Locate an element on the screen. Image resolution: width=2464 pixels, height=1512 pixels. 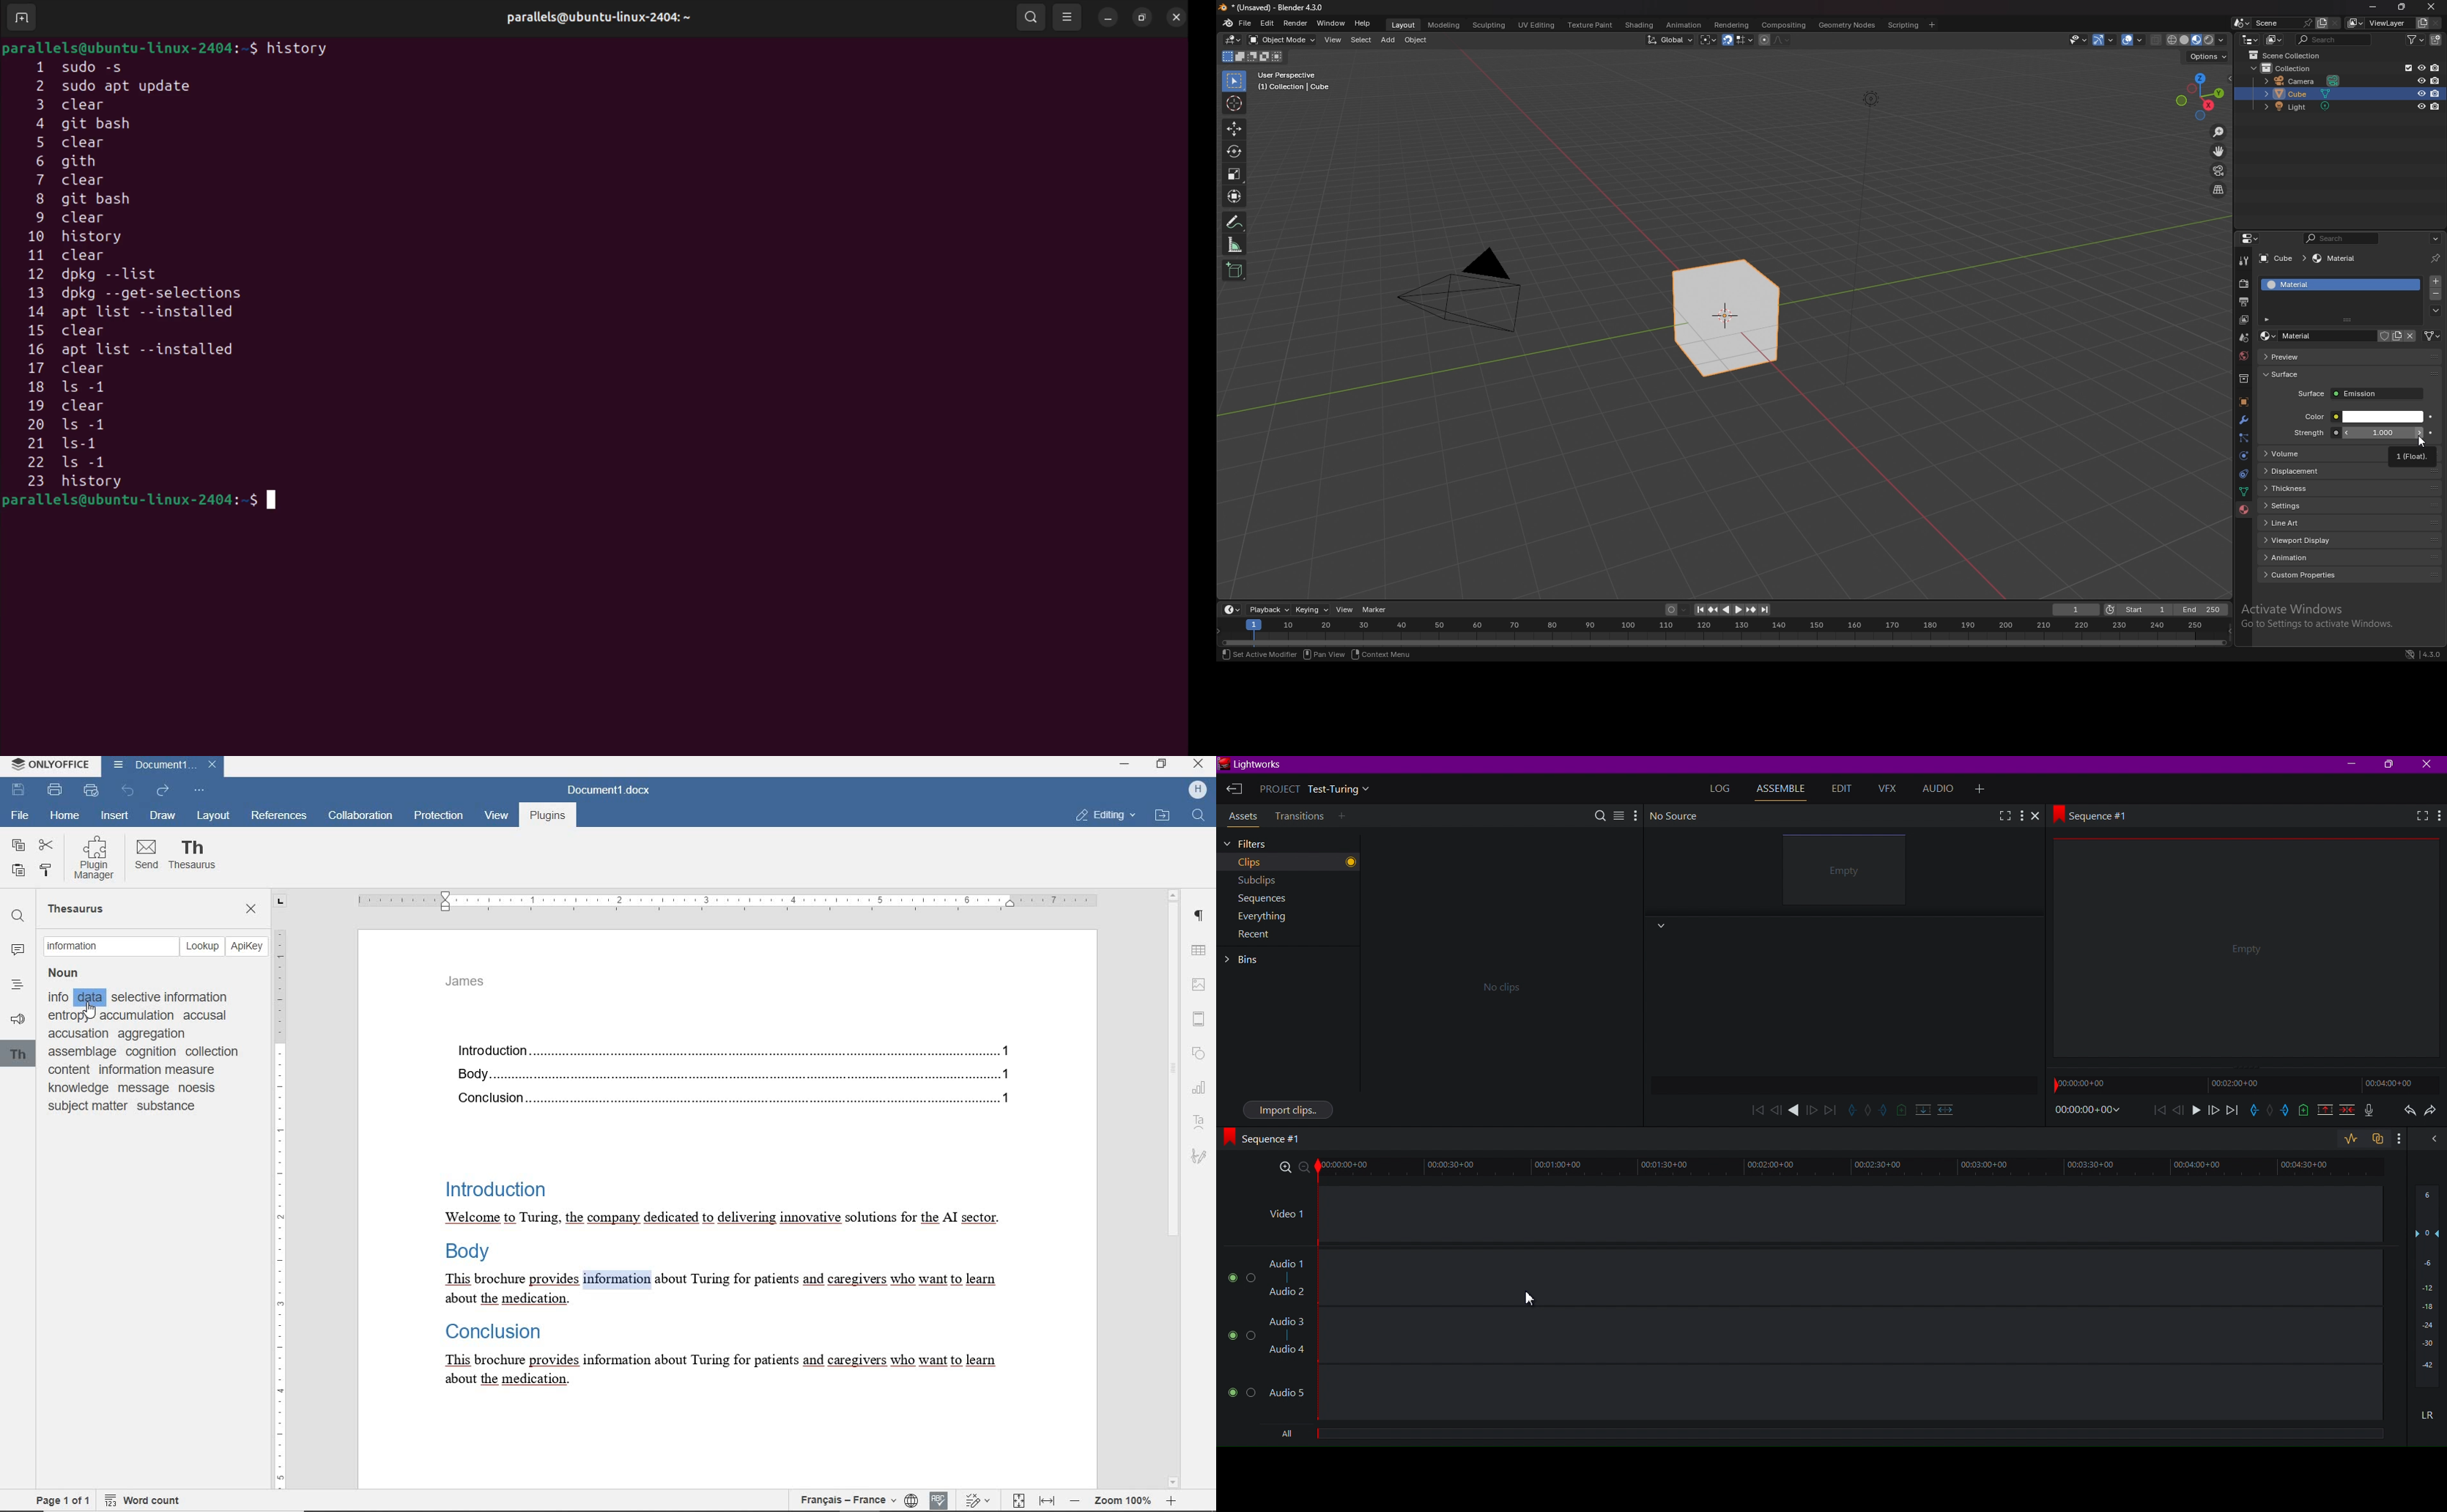
FIT TO PAGE is located at coordinates (1016, 1498).